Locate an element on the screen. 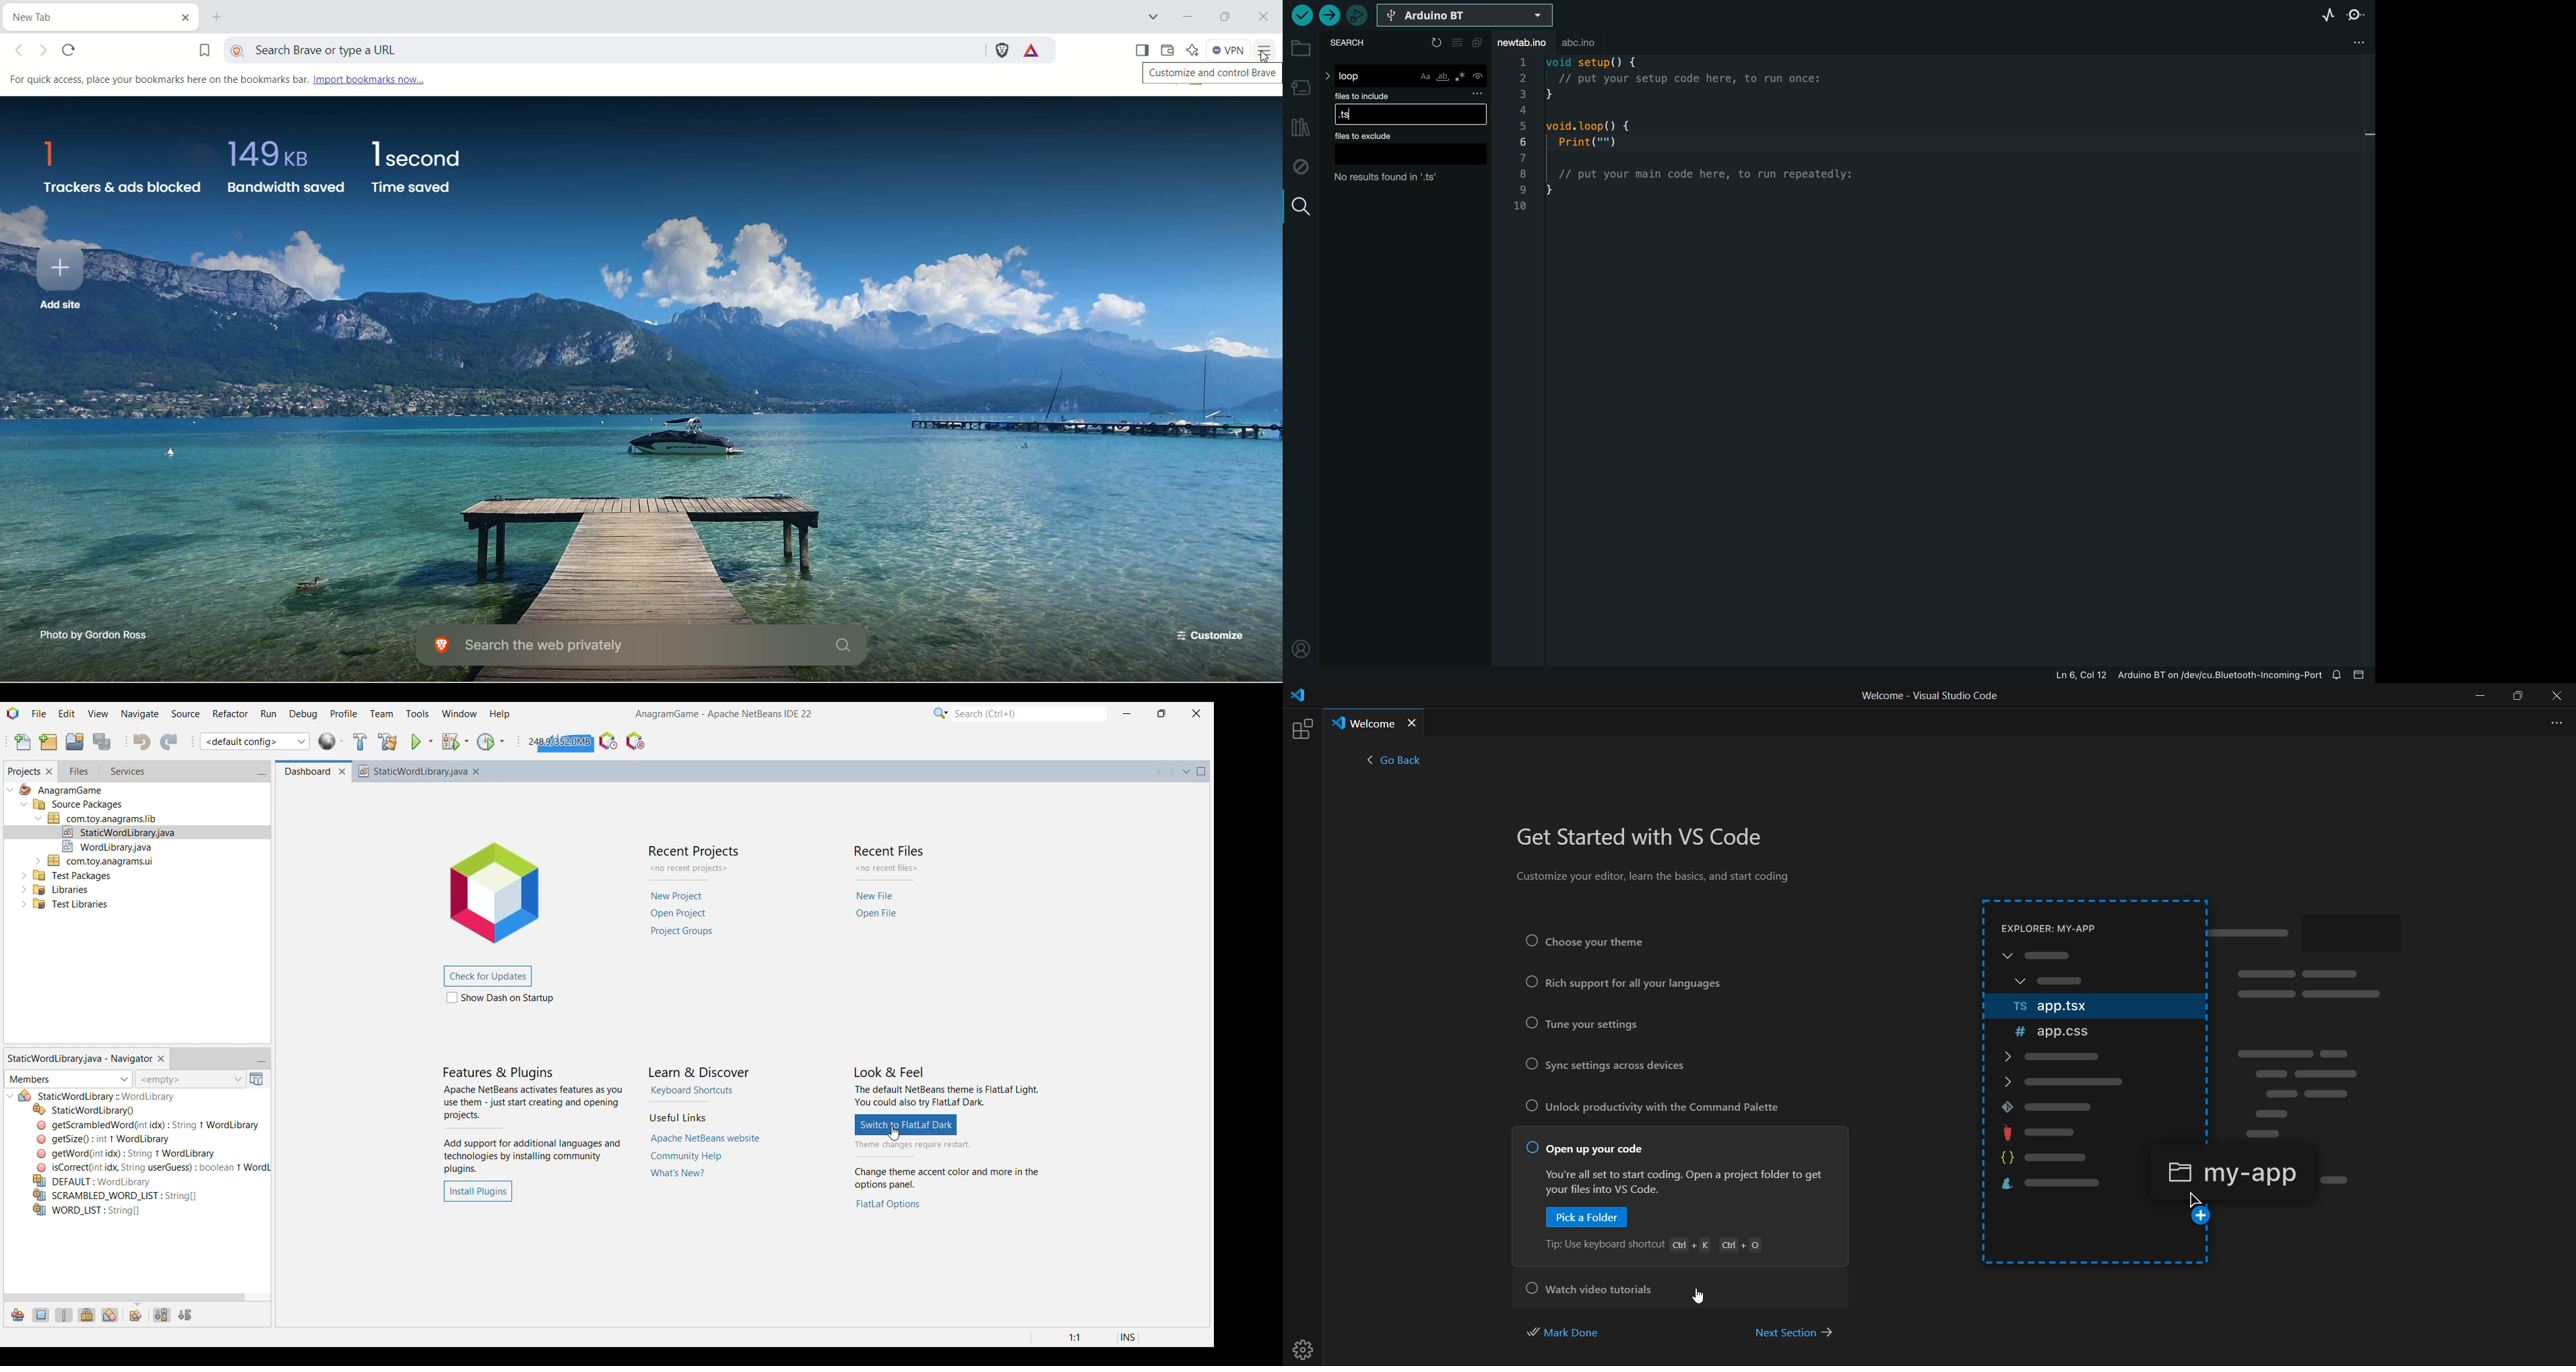 The image size is (2576, 1372). Scroll documents right is located at coordinates (1171, 772).